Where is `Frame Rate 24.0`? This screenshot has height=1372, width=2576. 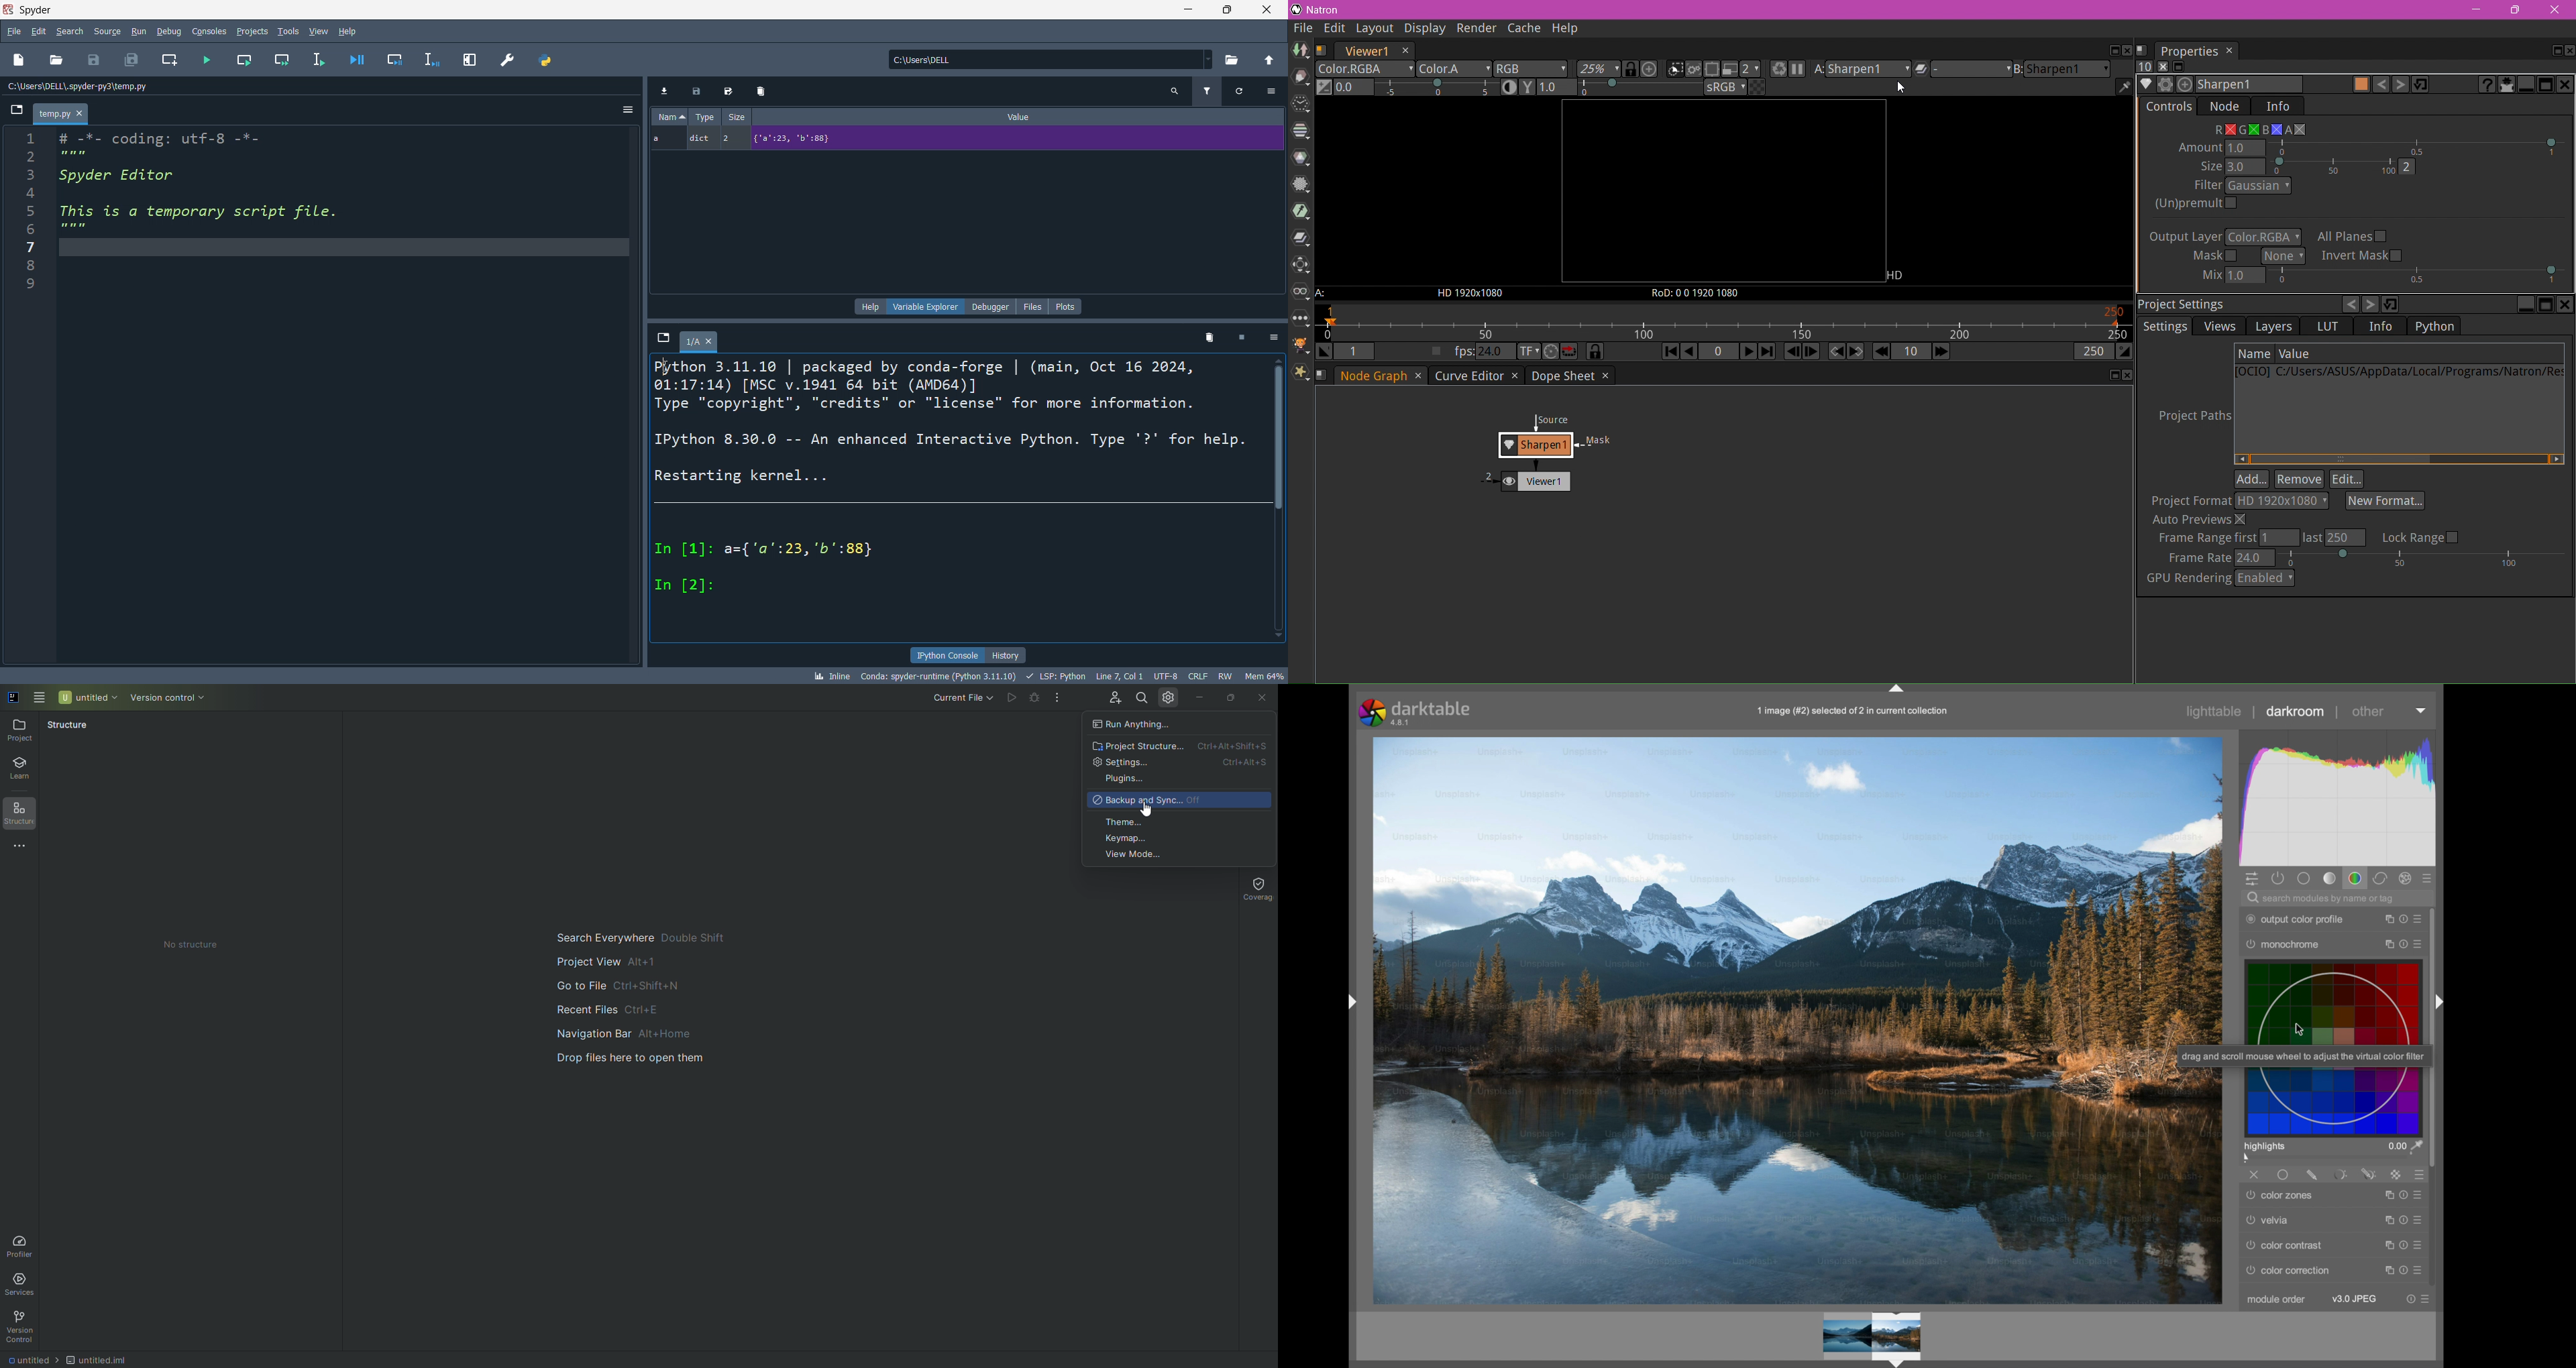 Frame Rate 24.0 is located at coordinates (2367, 557).